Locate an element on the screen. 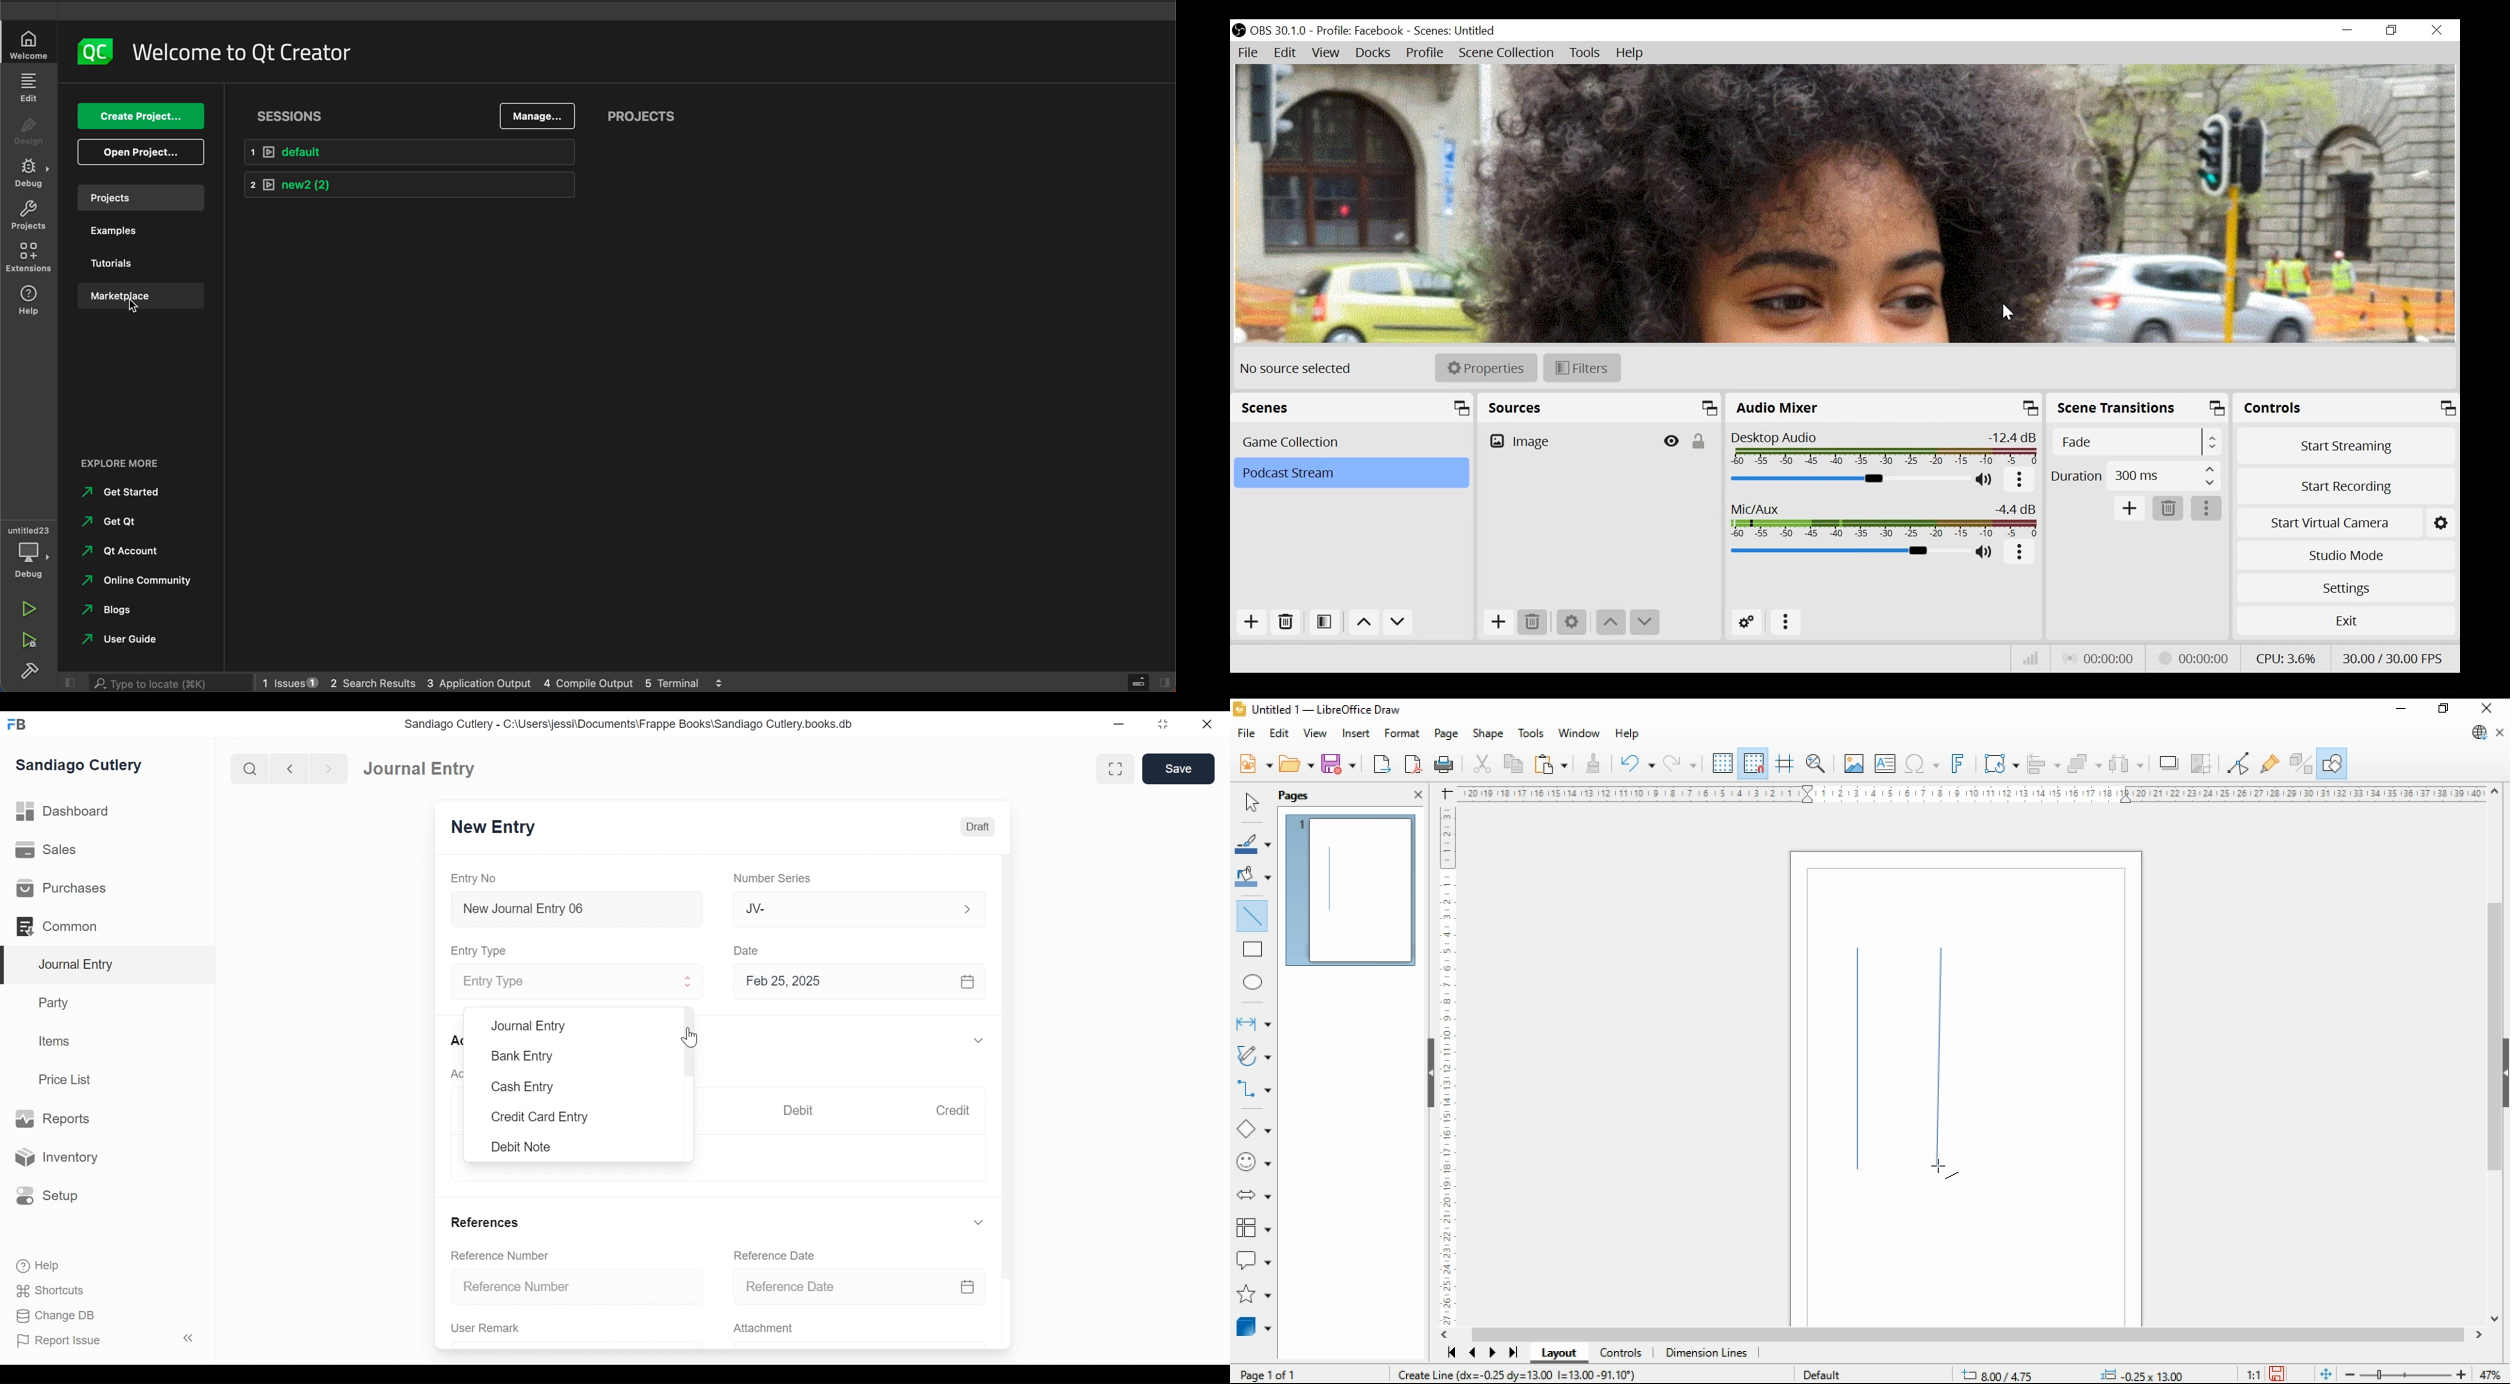 The image size is (2520, 1400). Cursor is located at coordinates (692, 1037).